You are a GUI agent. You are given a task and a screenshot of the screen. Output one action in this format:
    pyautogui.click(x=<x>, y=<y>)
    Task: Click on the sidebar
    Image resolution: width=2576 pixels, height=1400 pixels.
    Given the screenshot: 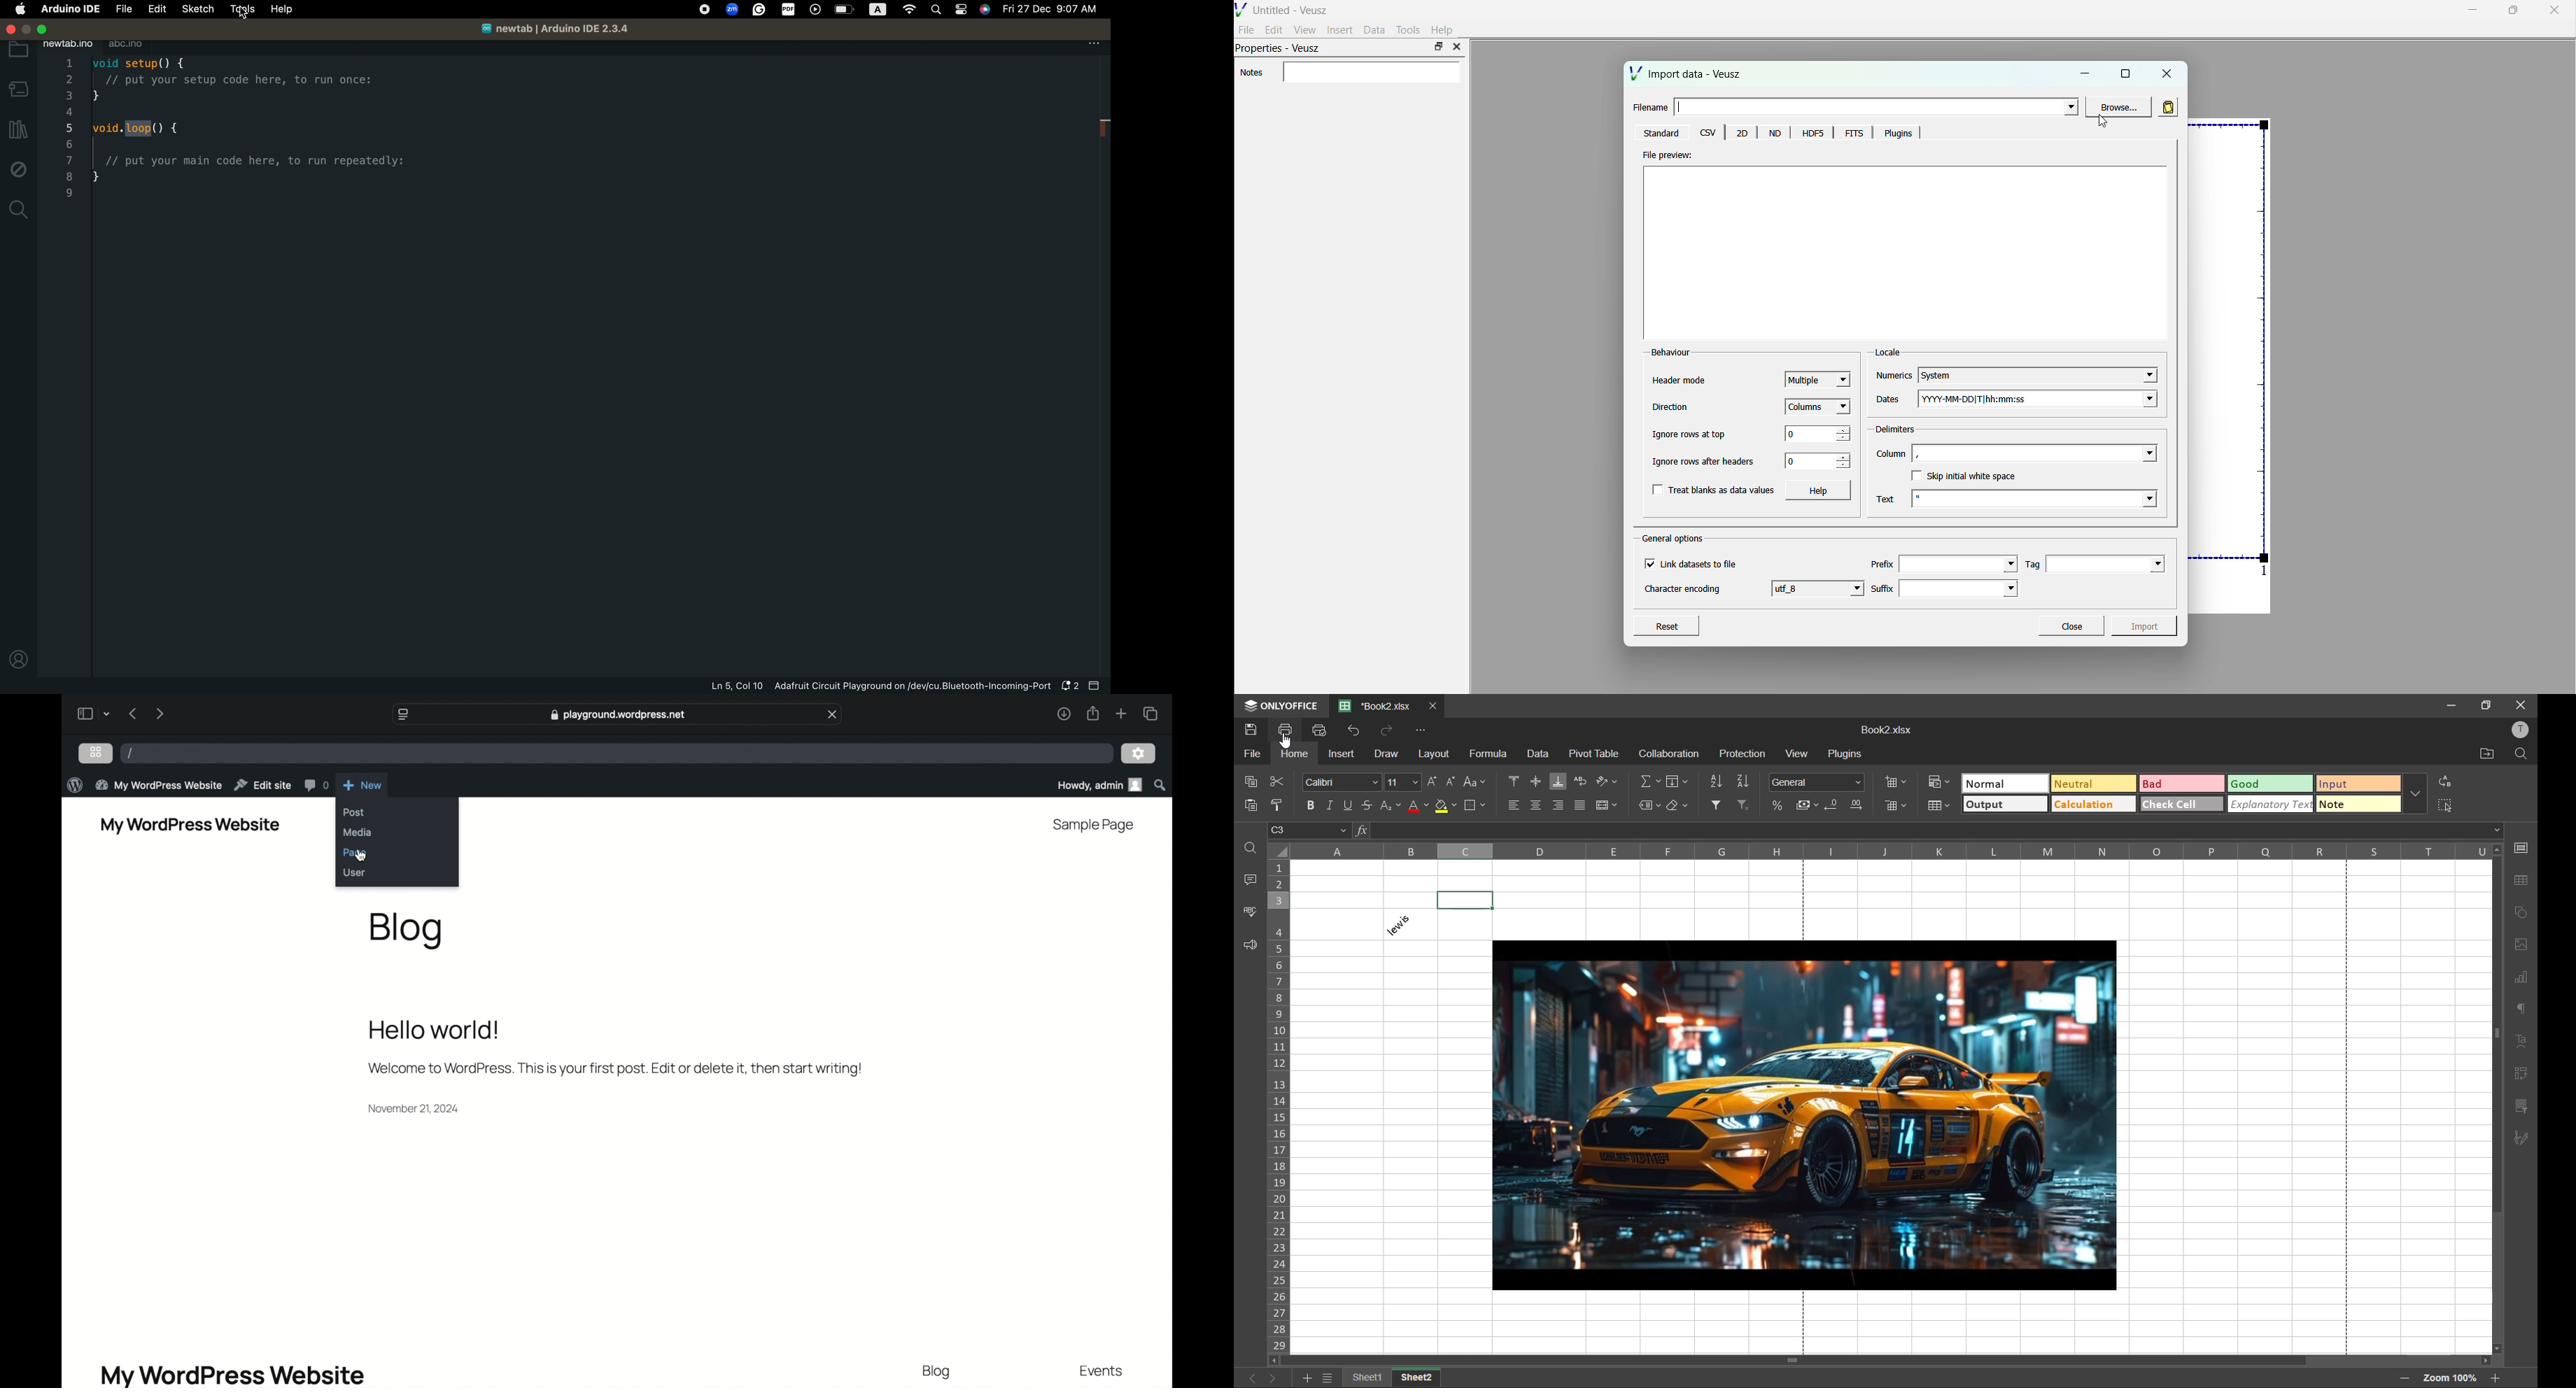 What is the action you would take?
    pyautogui.click(x=84, y=713)
    